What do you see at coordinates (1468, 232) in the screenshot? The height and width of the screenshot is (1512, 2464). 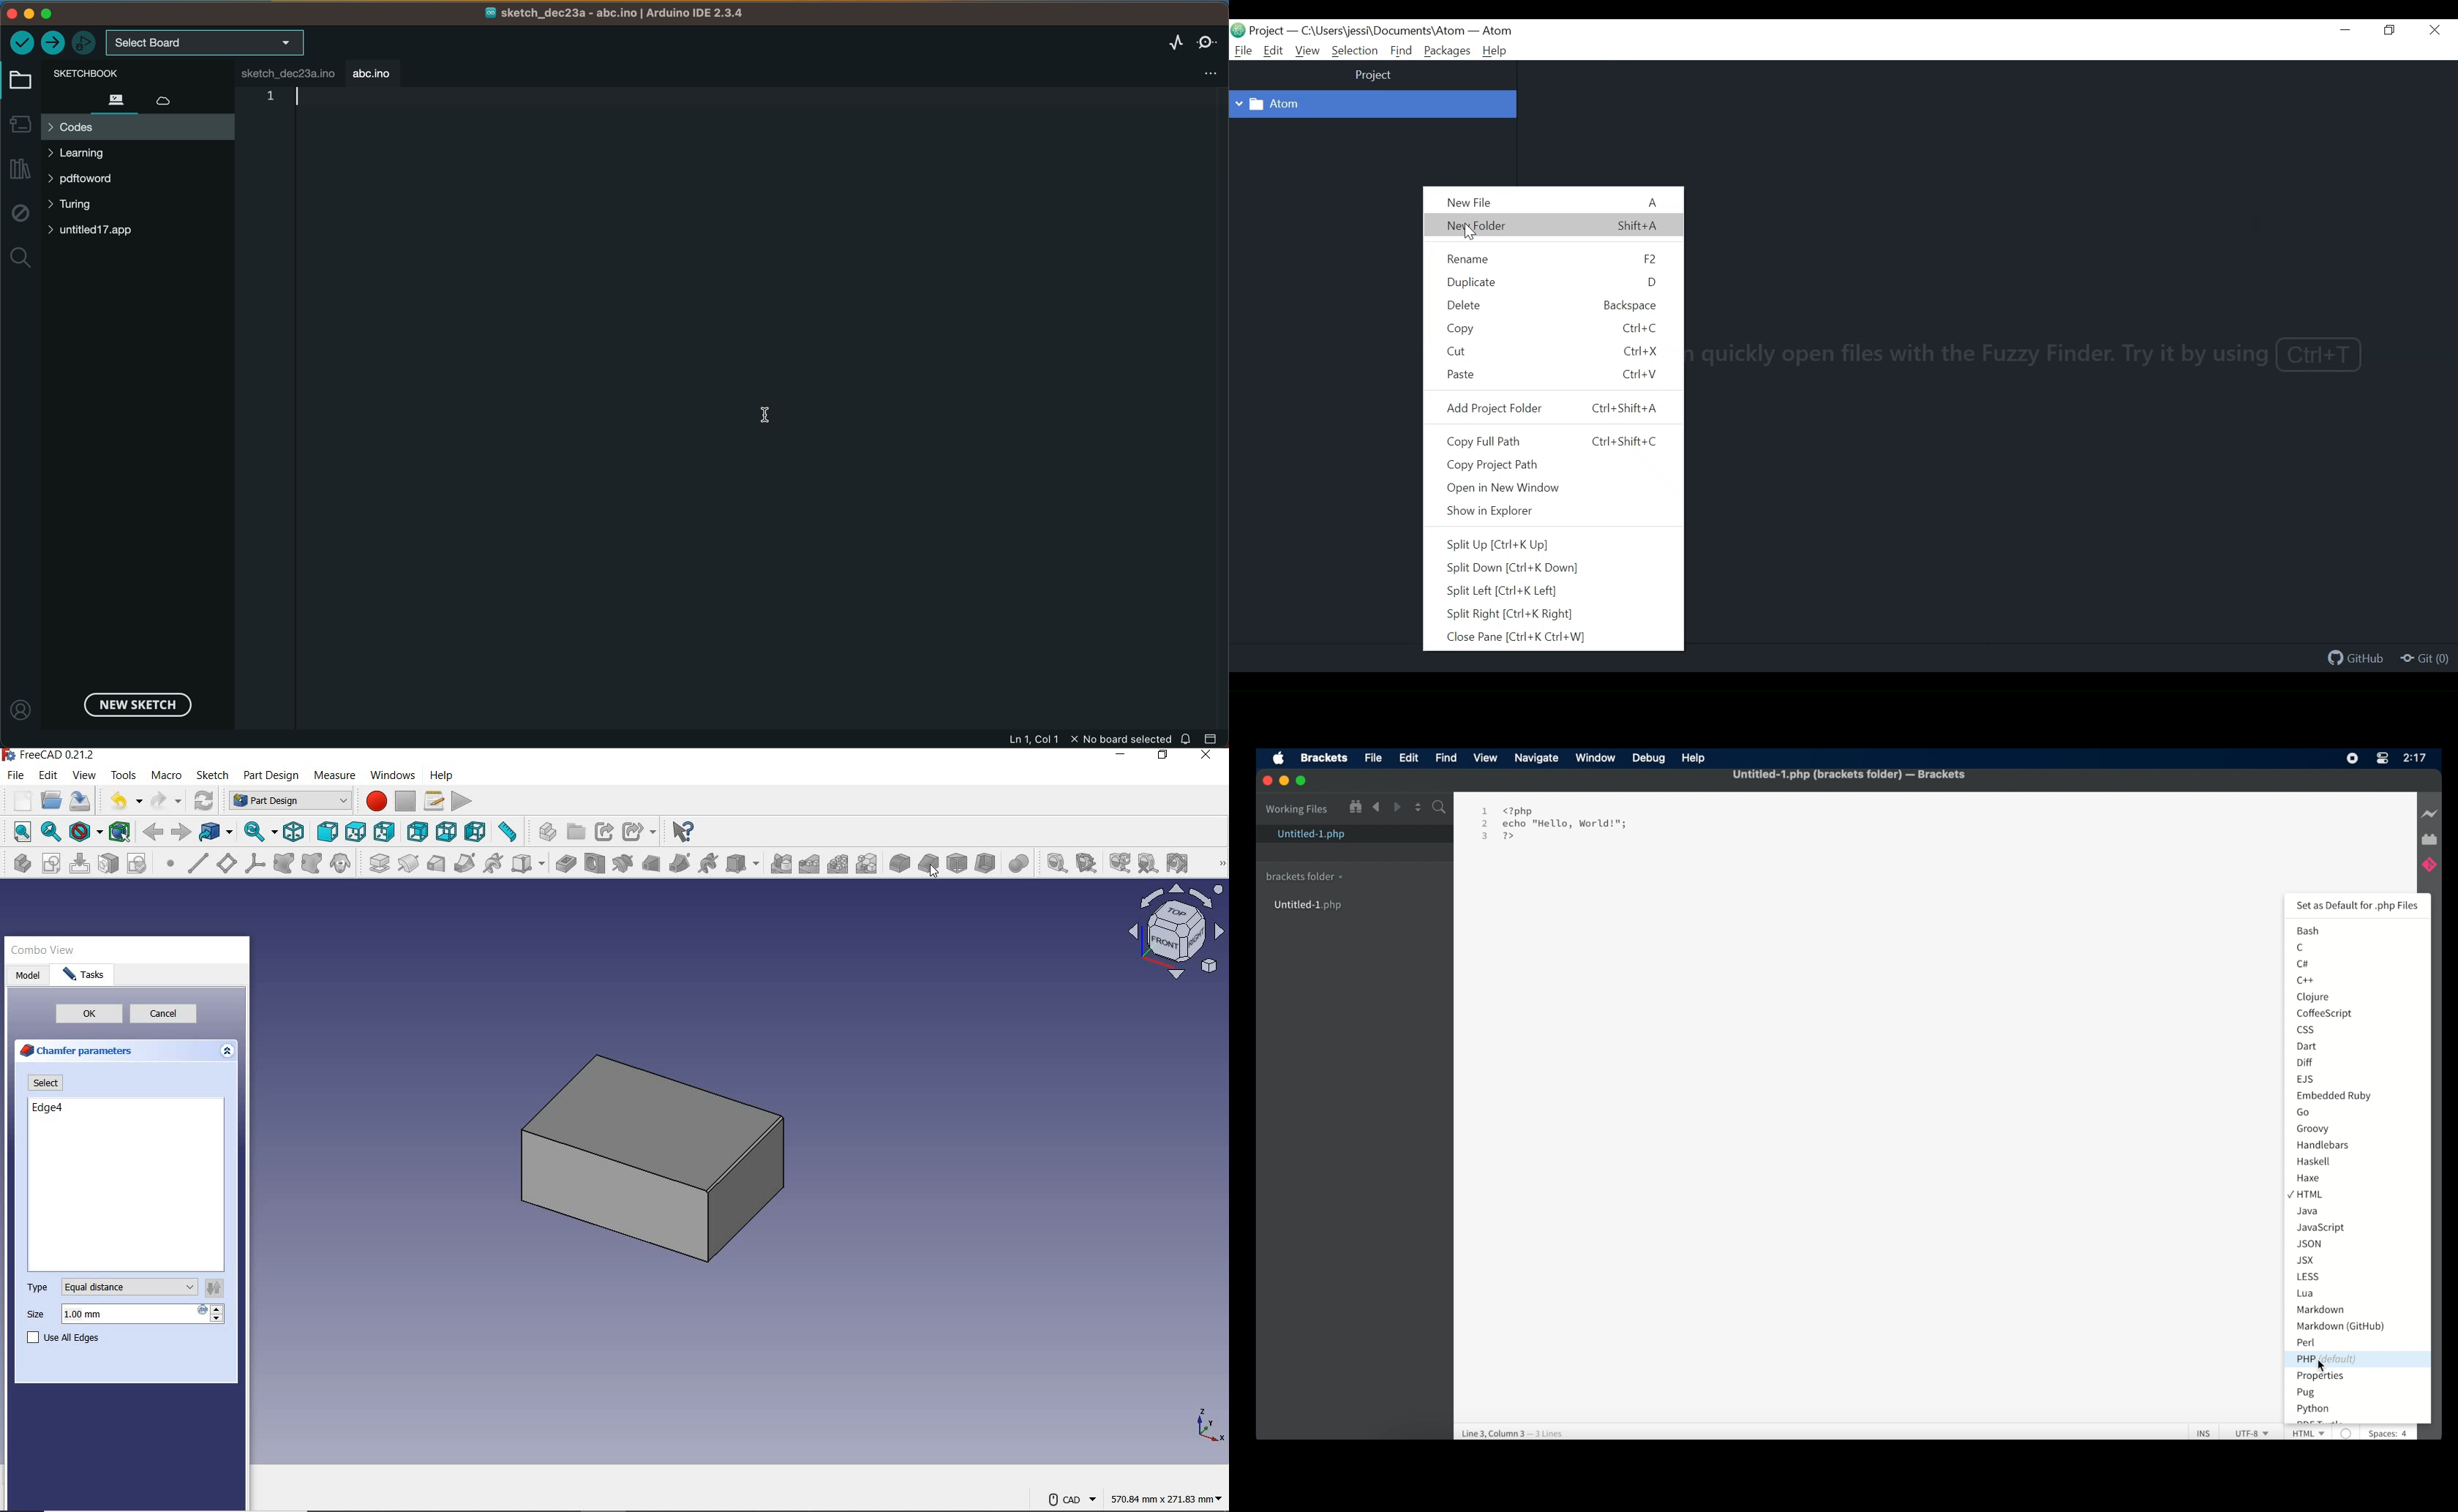 I see `Cursor` at bounding box center [1468, 232].